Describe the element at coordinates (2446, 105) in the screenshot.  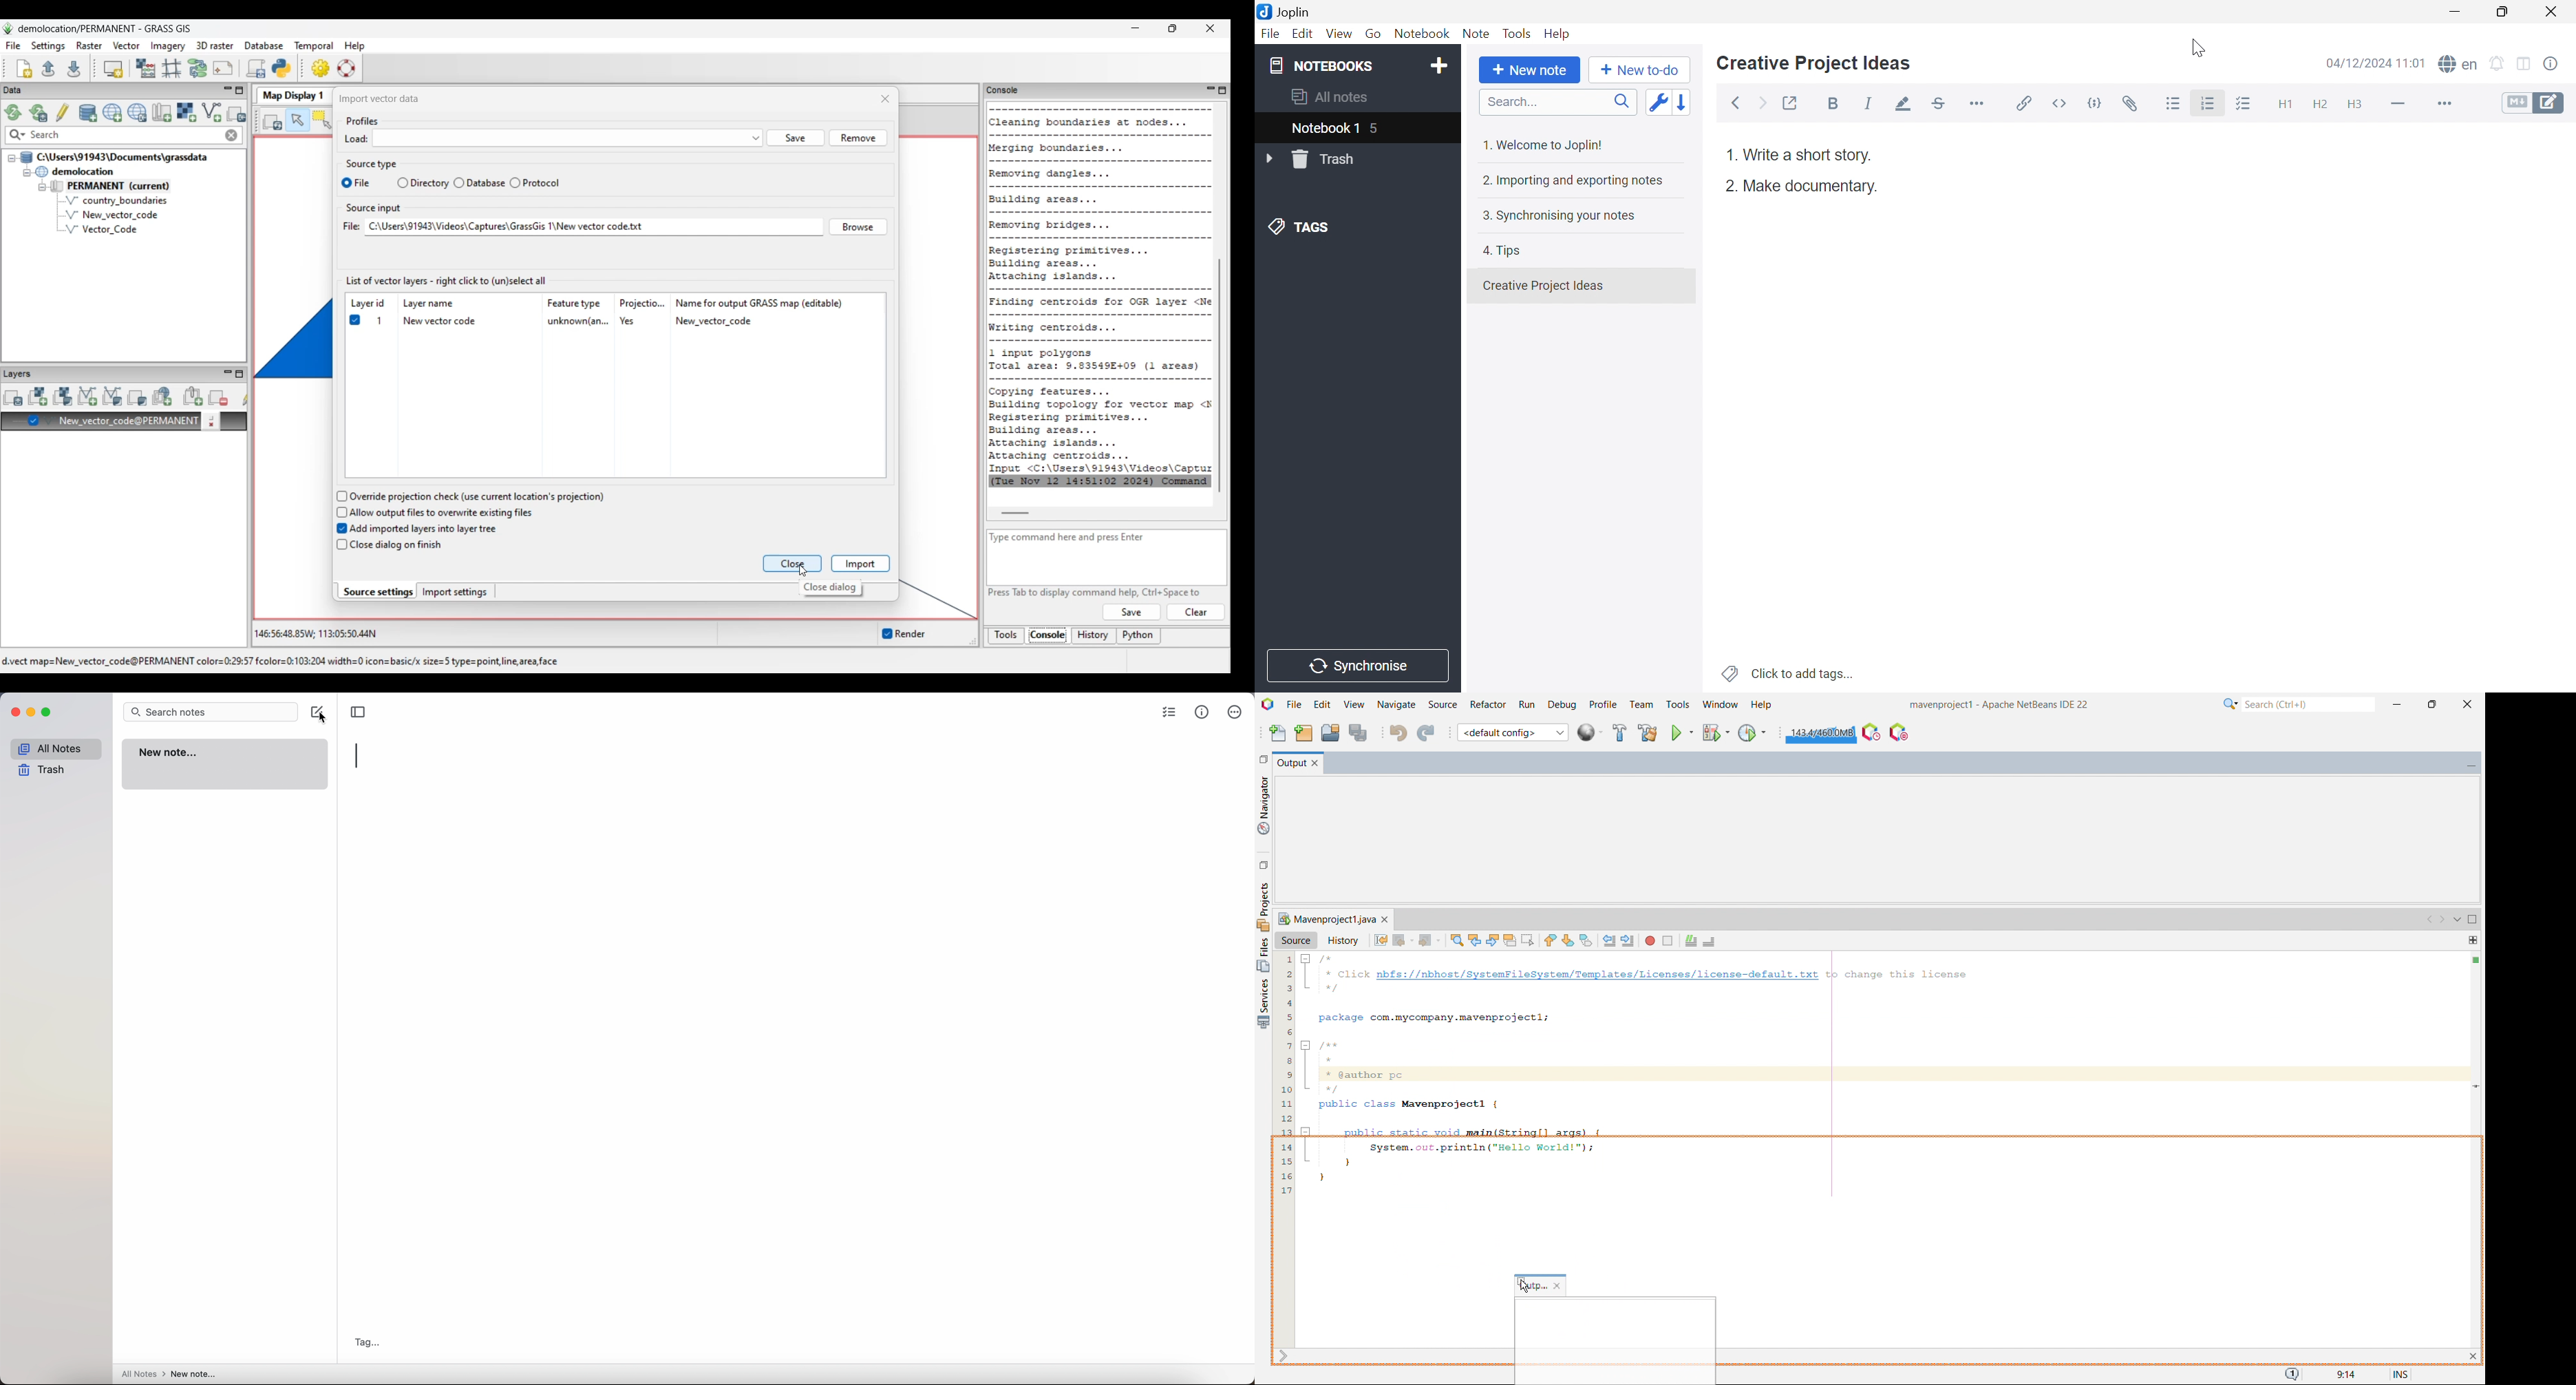
I see `More` at that location.